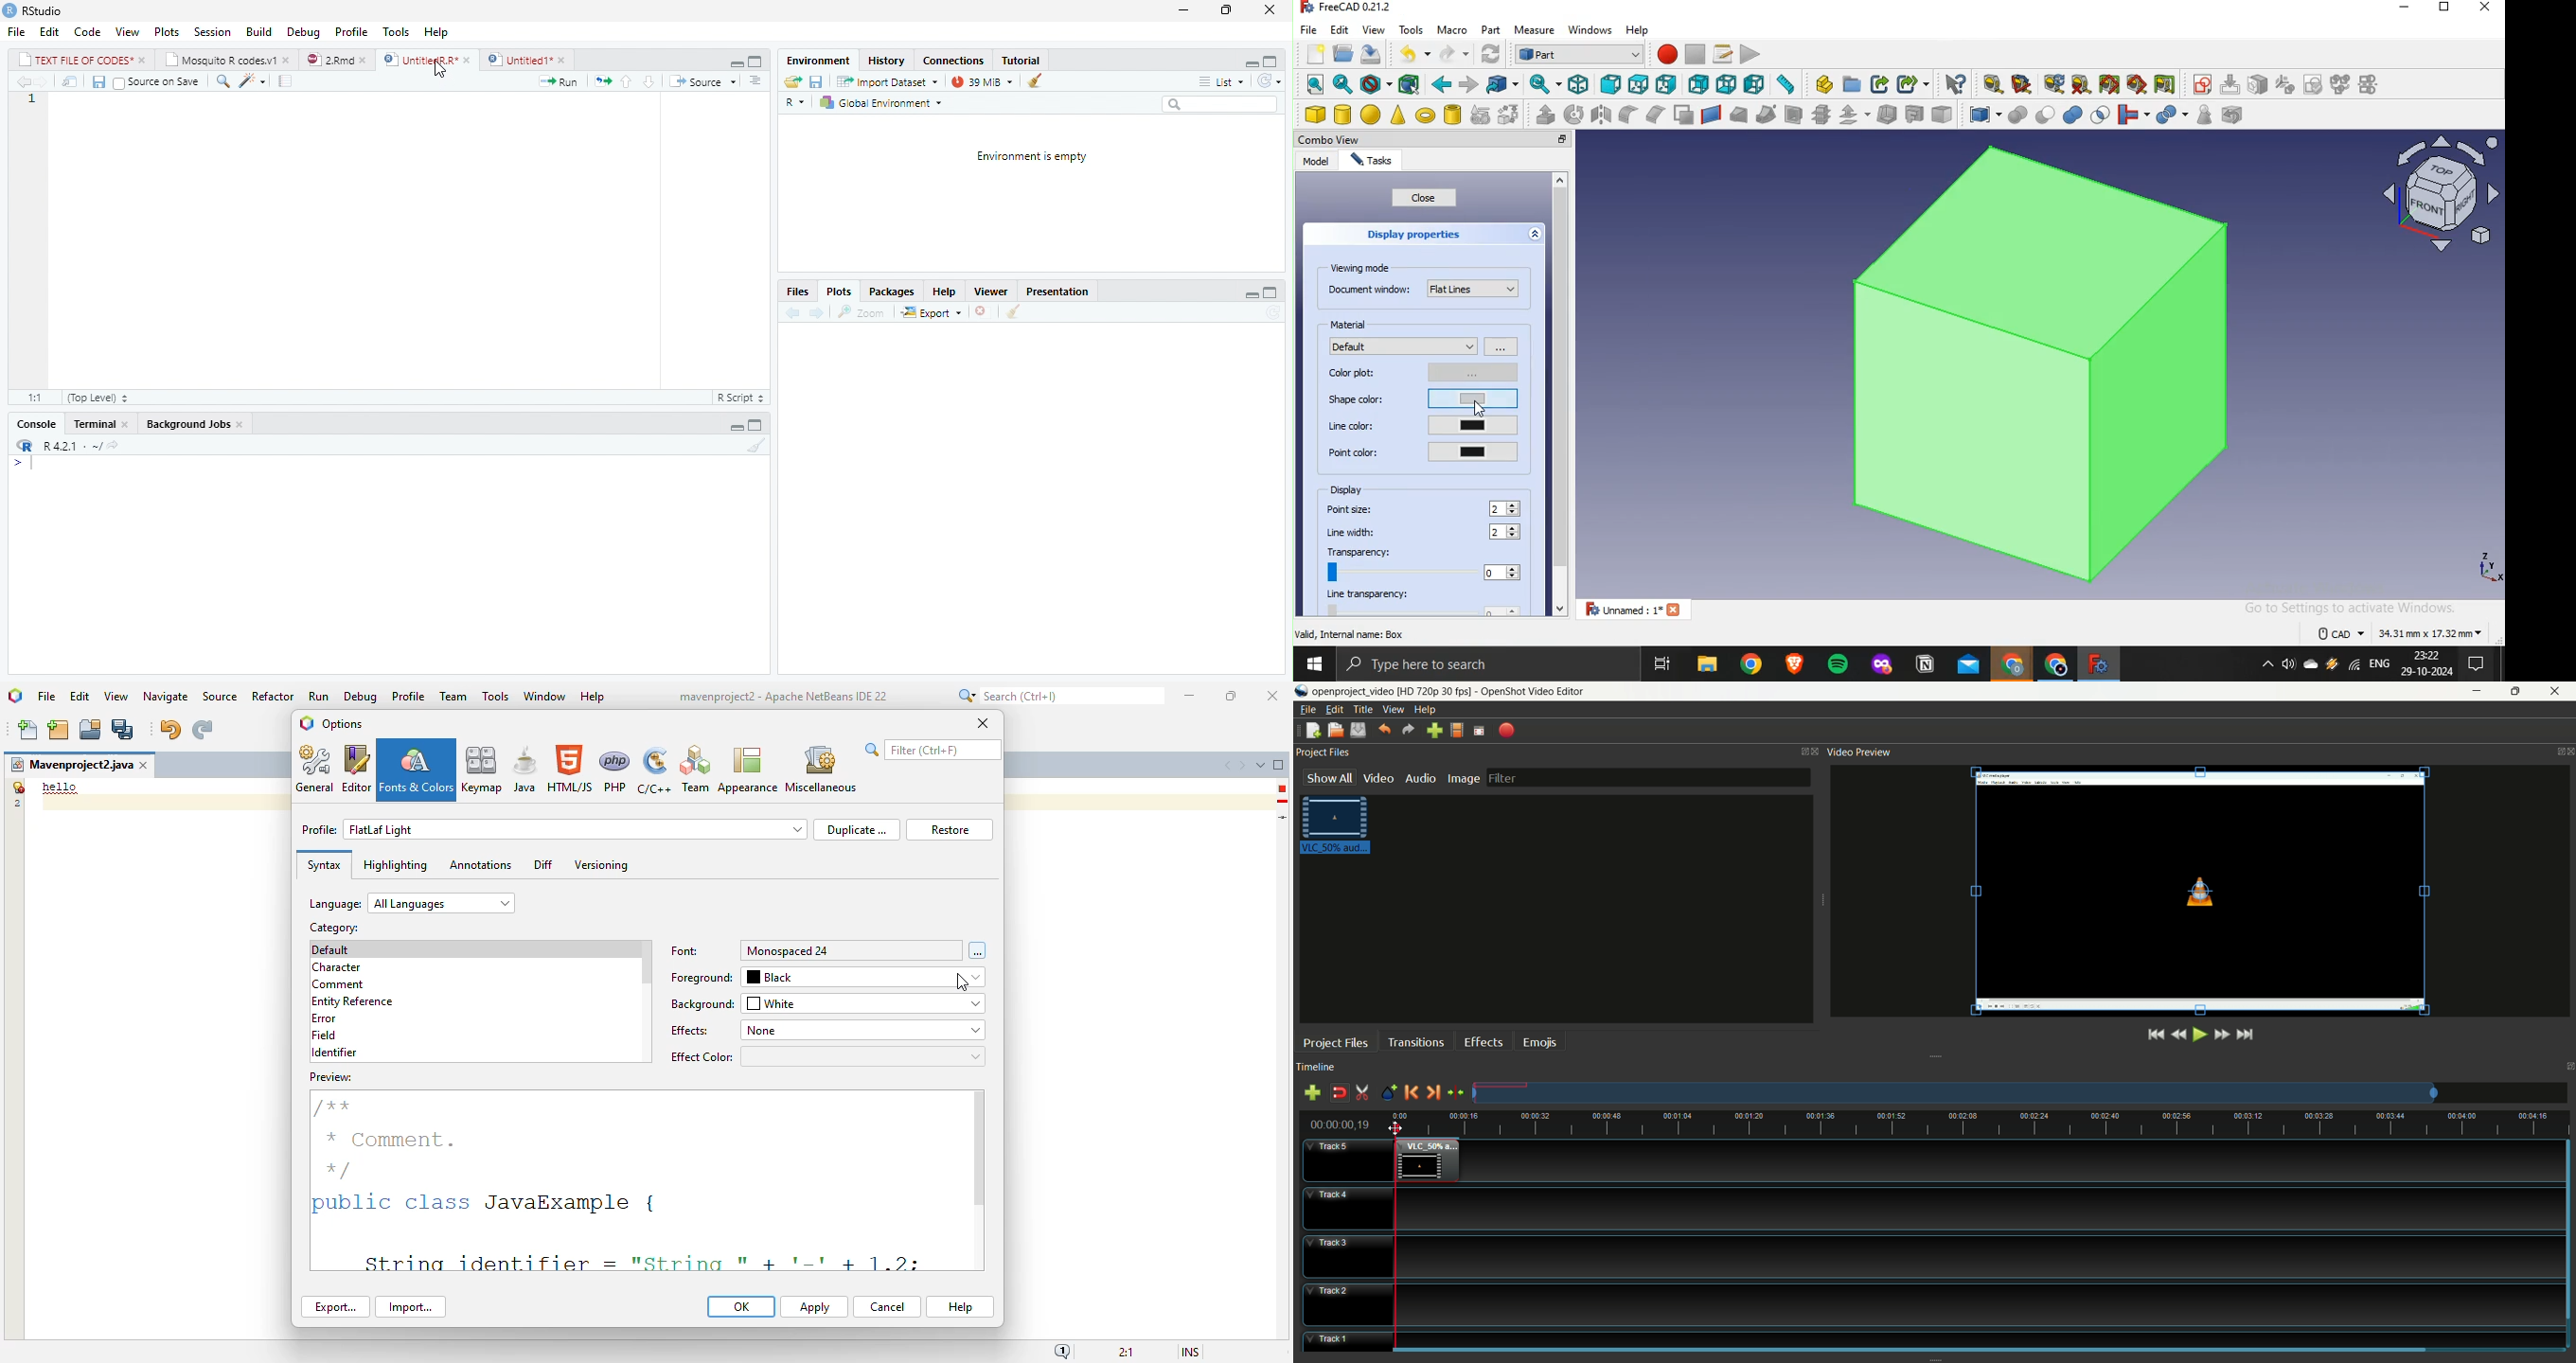  Describe the element at coordinates (527, 59) in the screenshot. I see ` Untitled1* ` at that location.